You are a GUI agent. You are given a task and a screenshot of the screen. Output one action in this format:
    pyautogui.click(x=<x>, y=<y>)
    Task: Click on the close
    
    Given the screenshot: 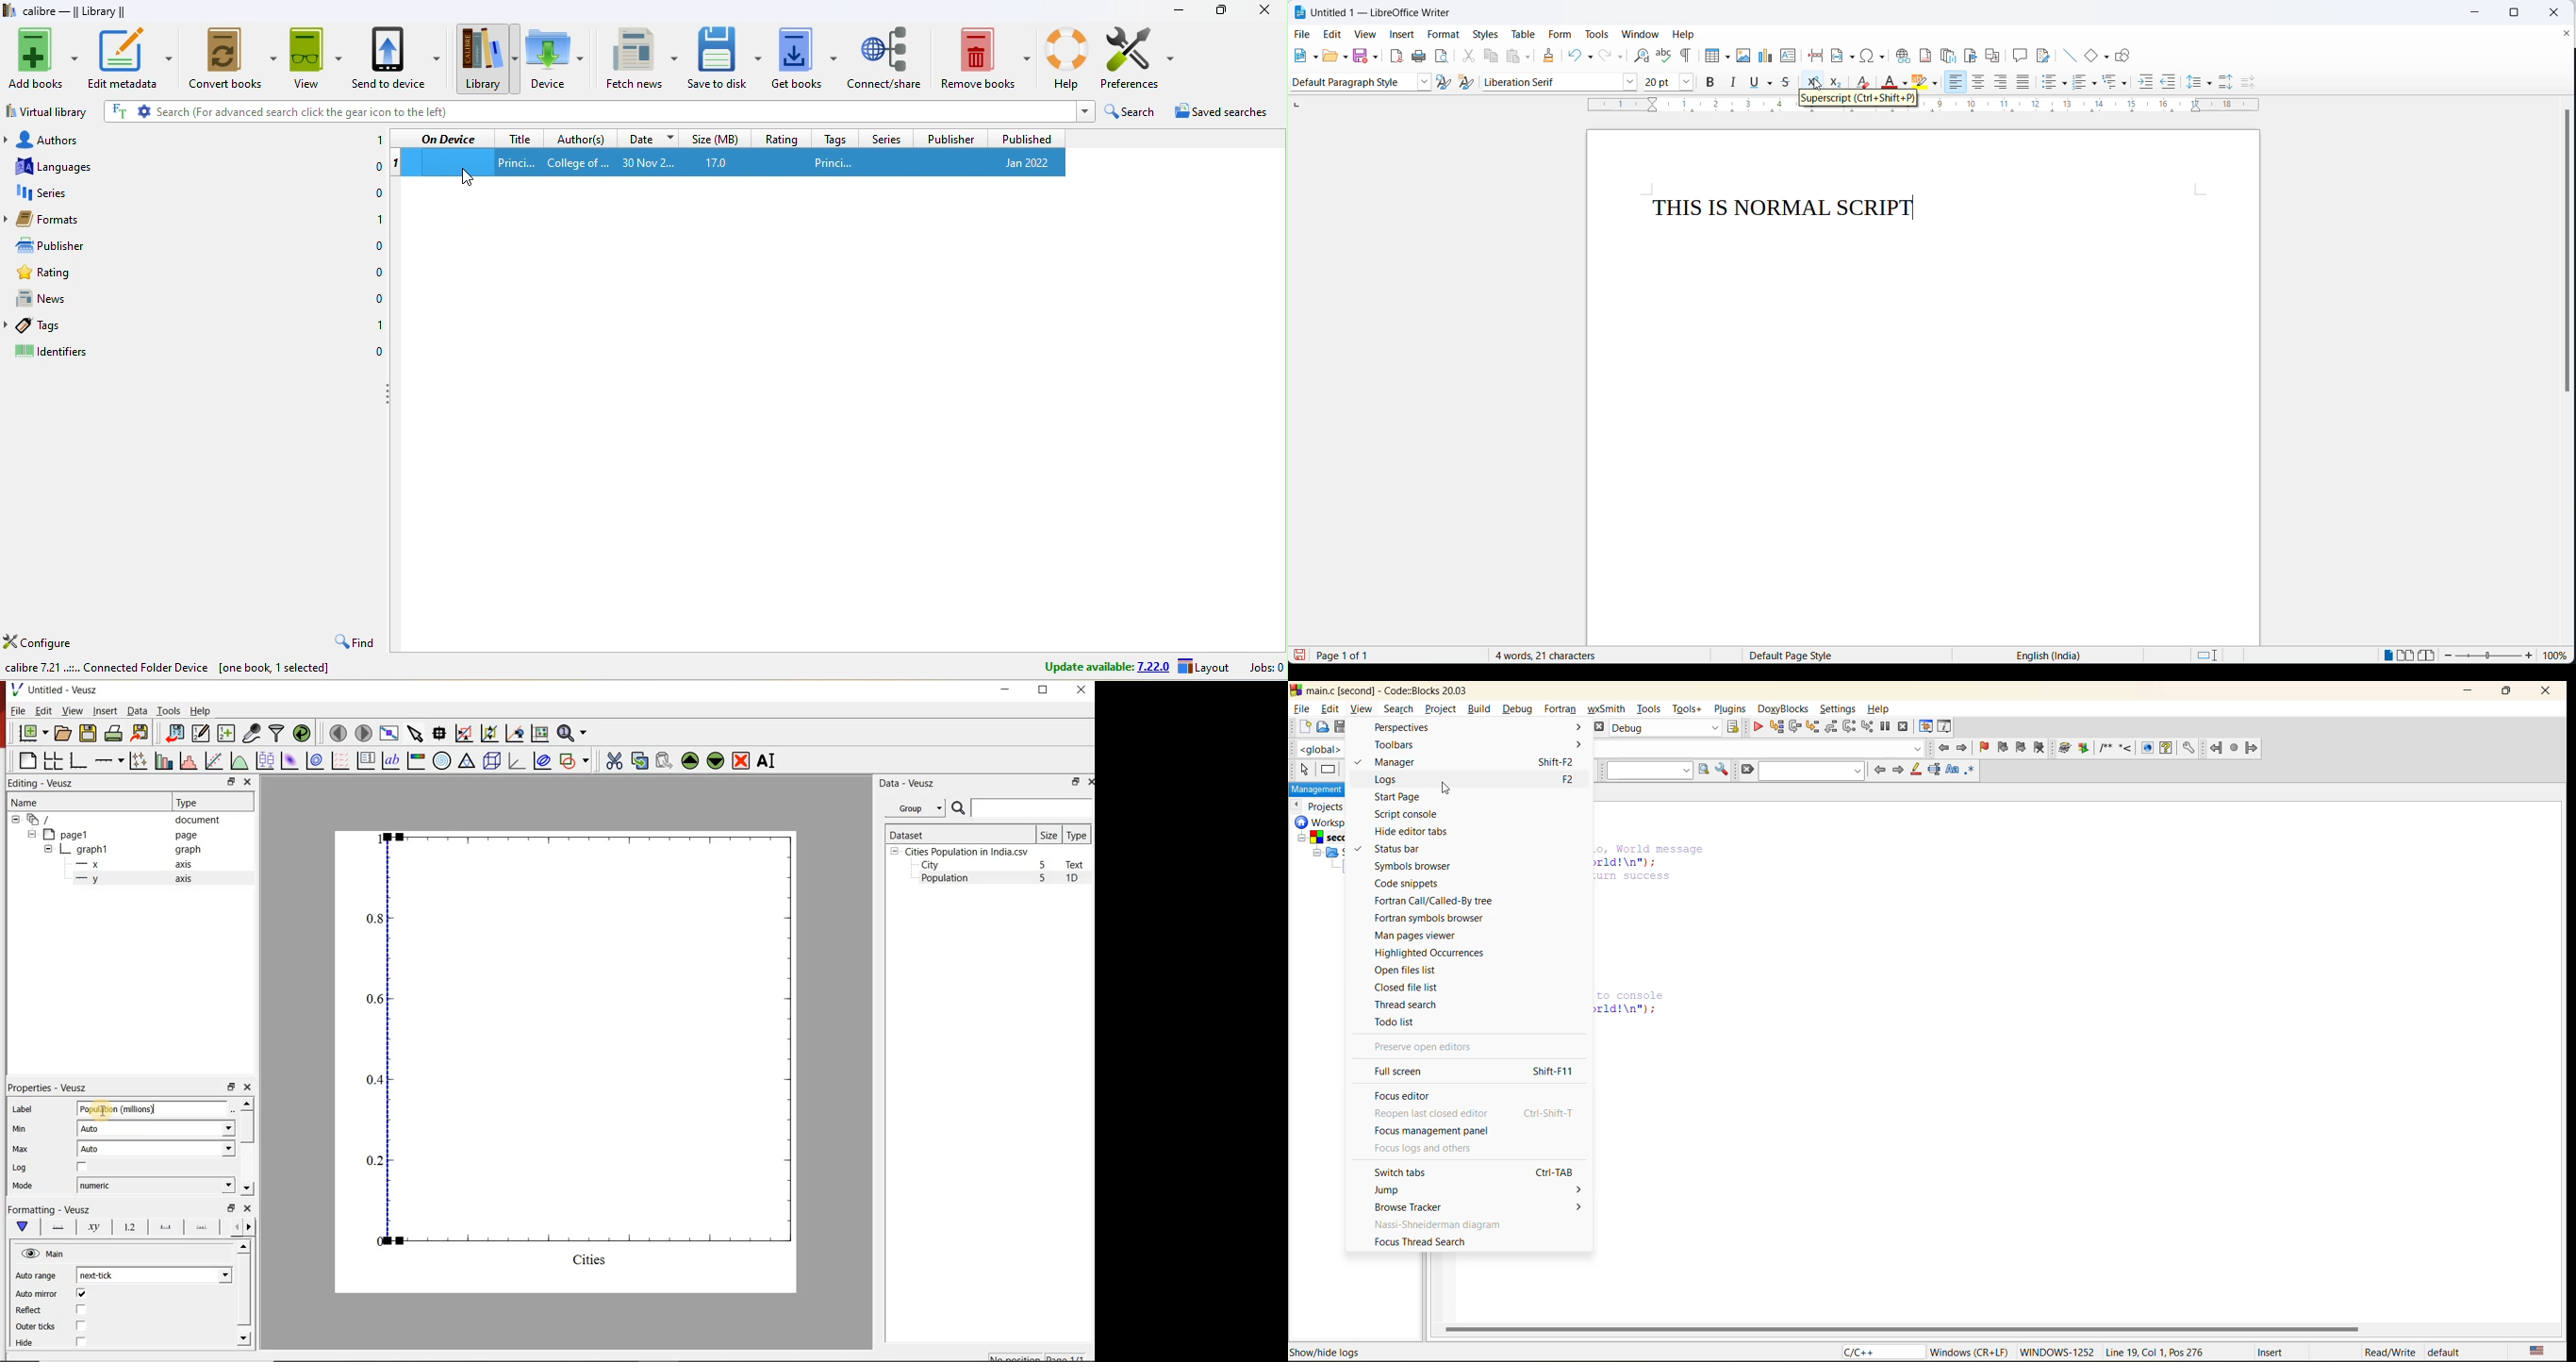 What is the action you would take?
    pyautogui.click(x=2553, y=14)
    